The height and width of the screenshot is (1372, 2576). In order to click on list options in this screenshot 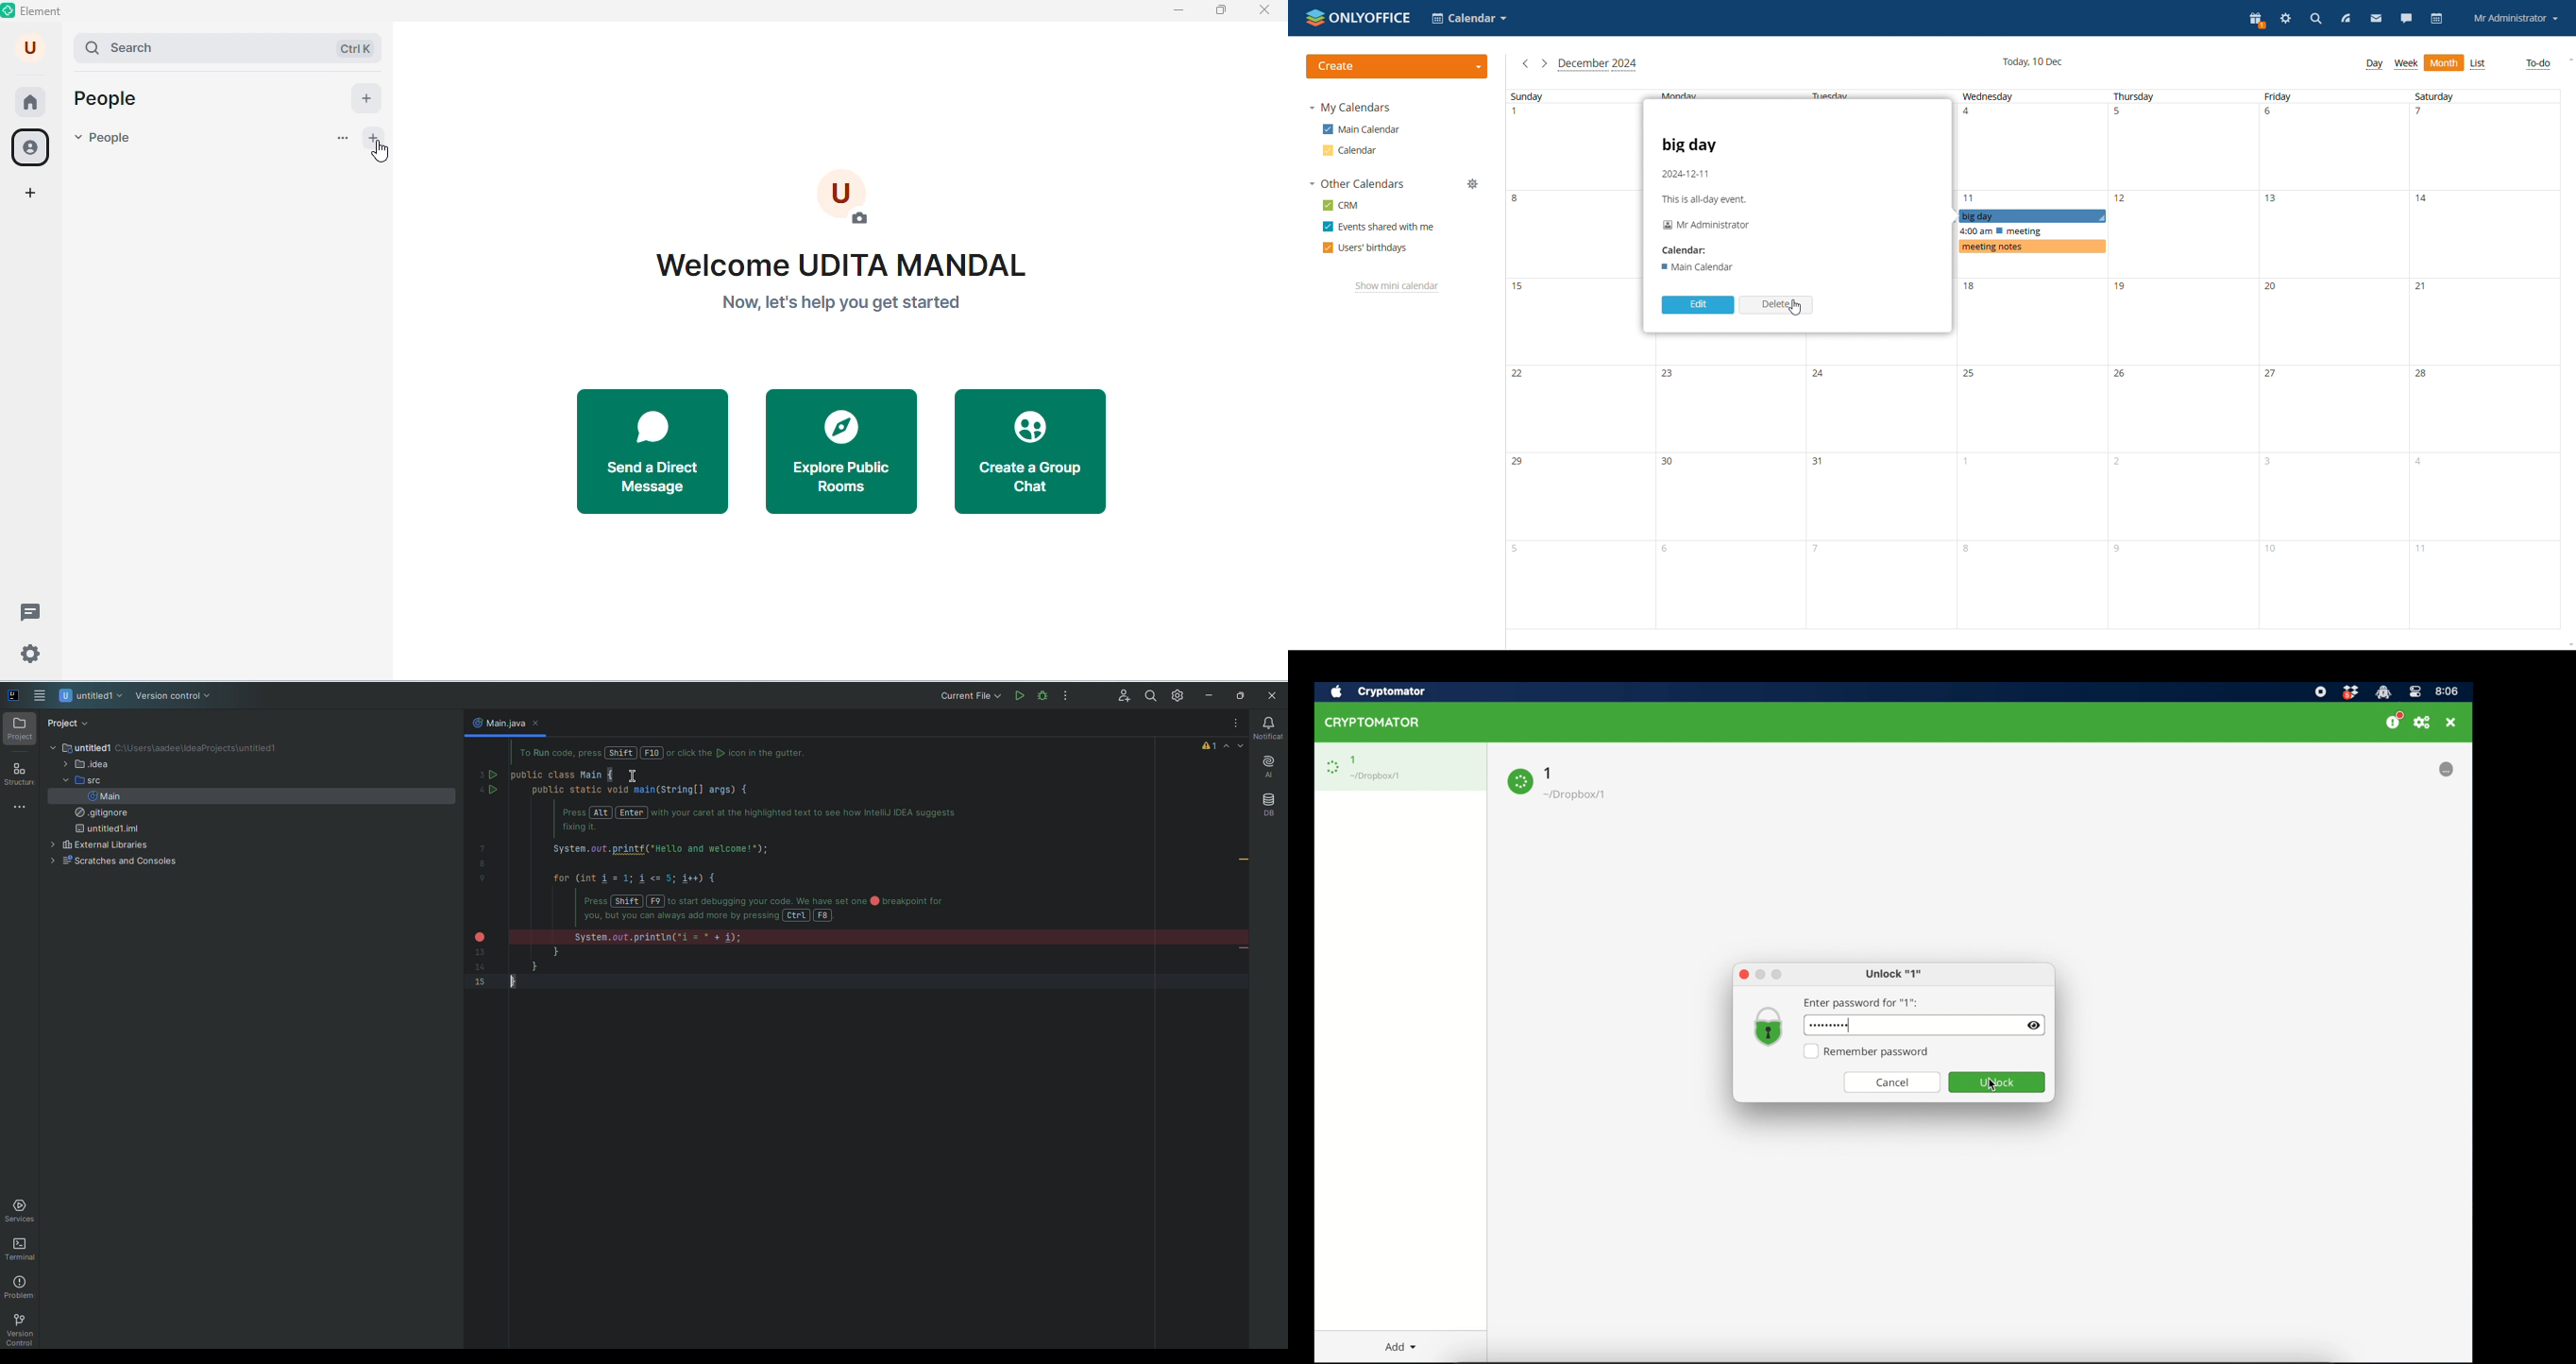, I will do `click(341, 139)`.